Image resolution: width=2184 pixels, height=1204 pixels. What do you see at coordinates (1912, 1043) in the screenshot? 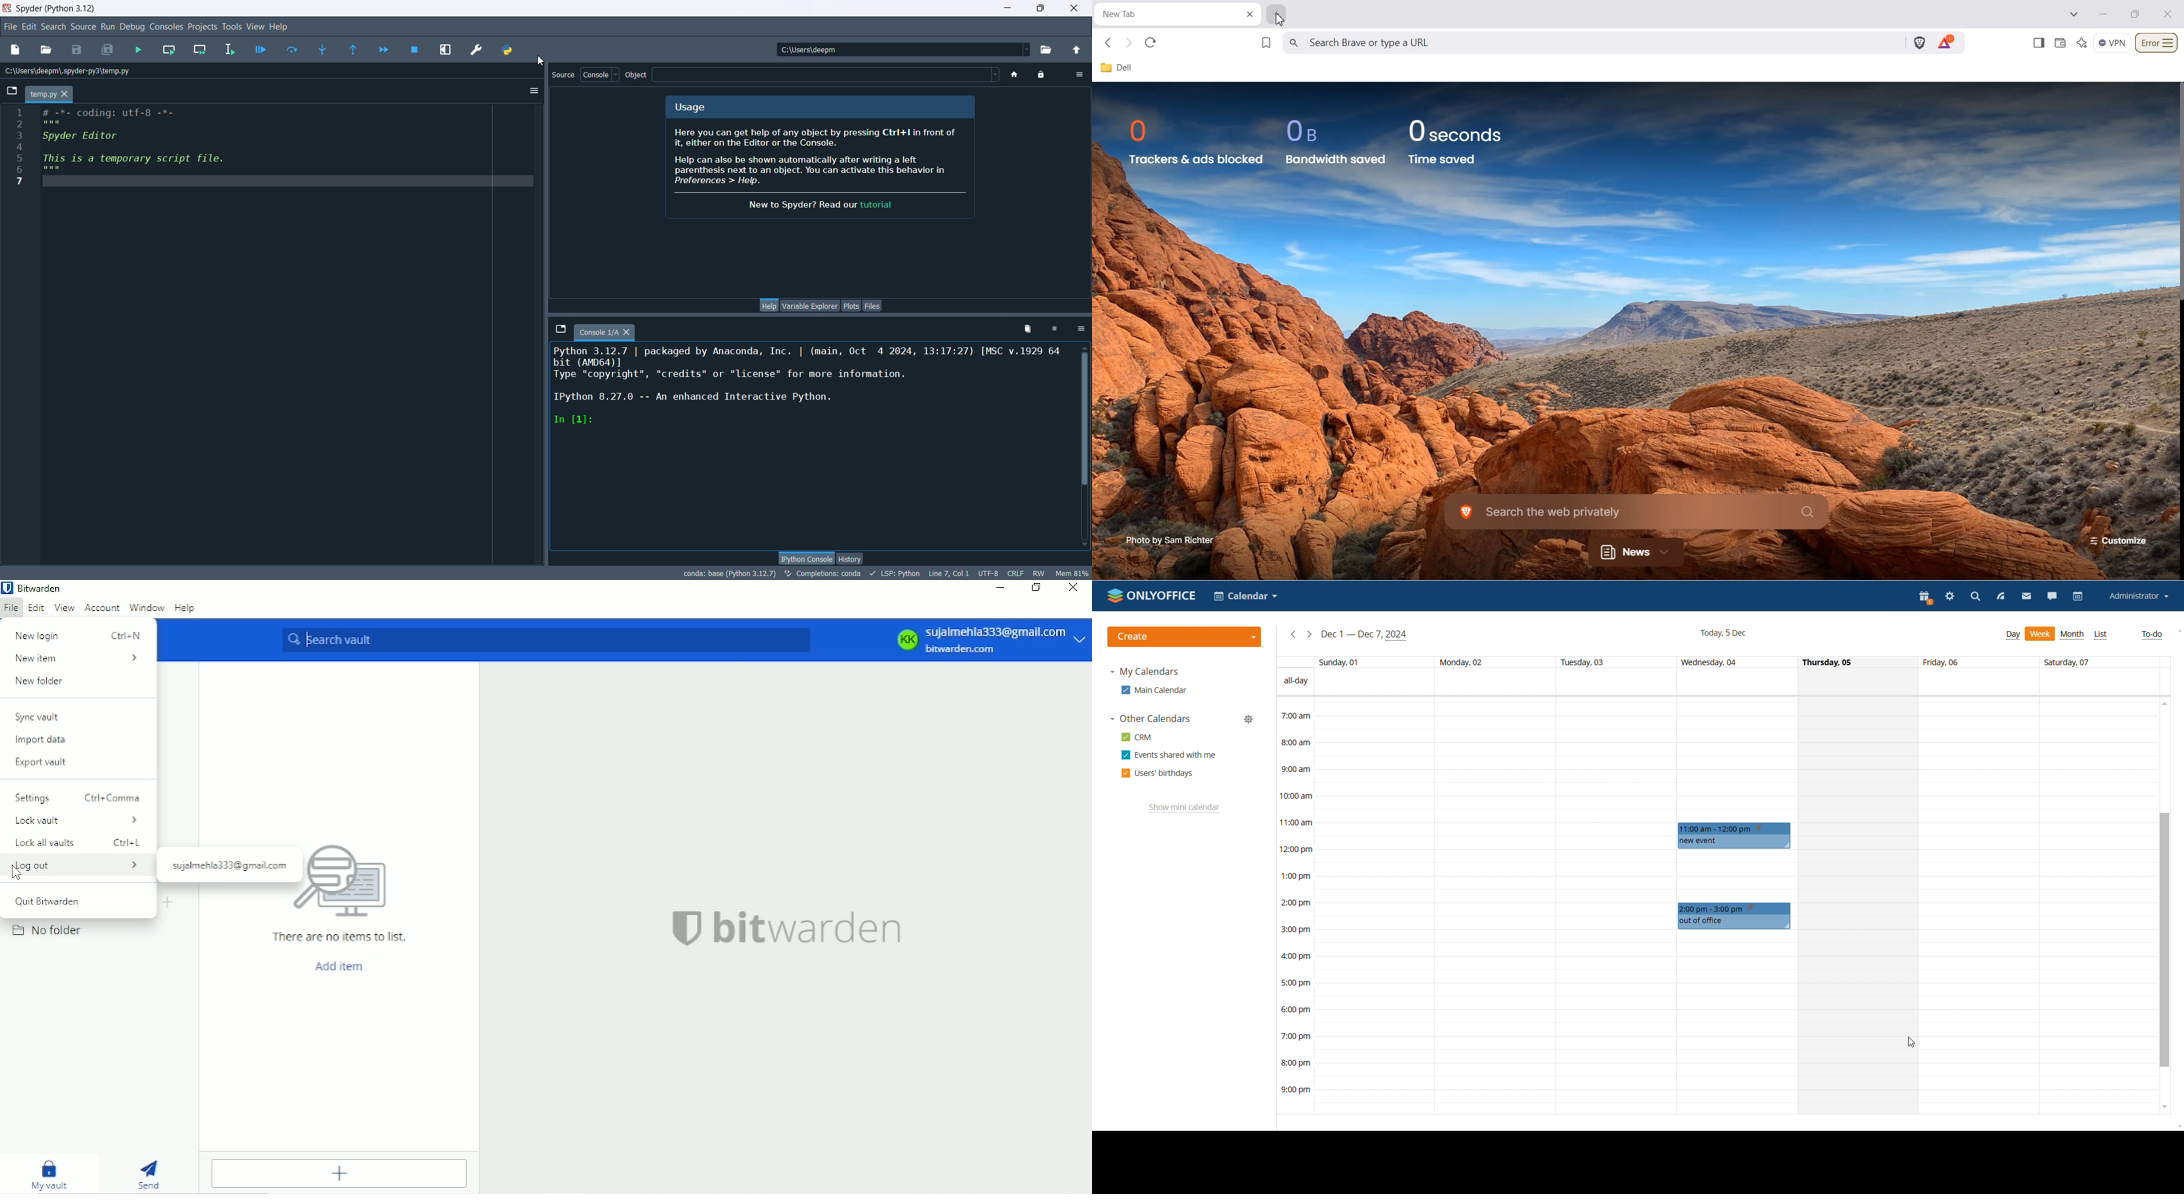
I see `cursor` at bounding box center [1912, 1043].